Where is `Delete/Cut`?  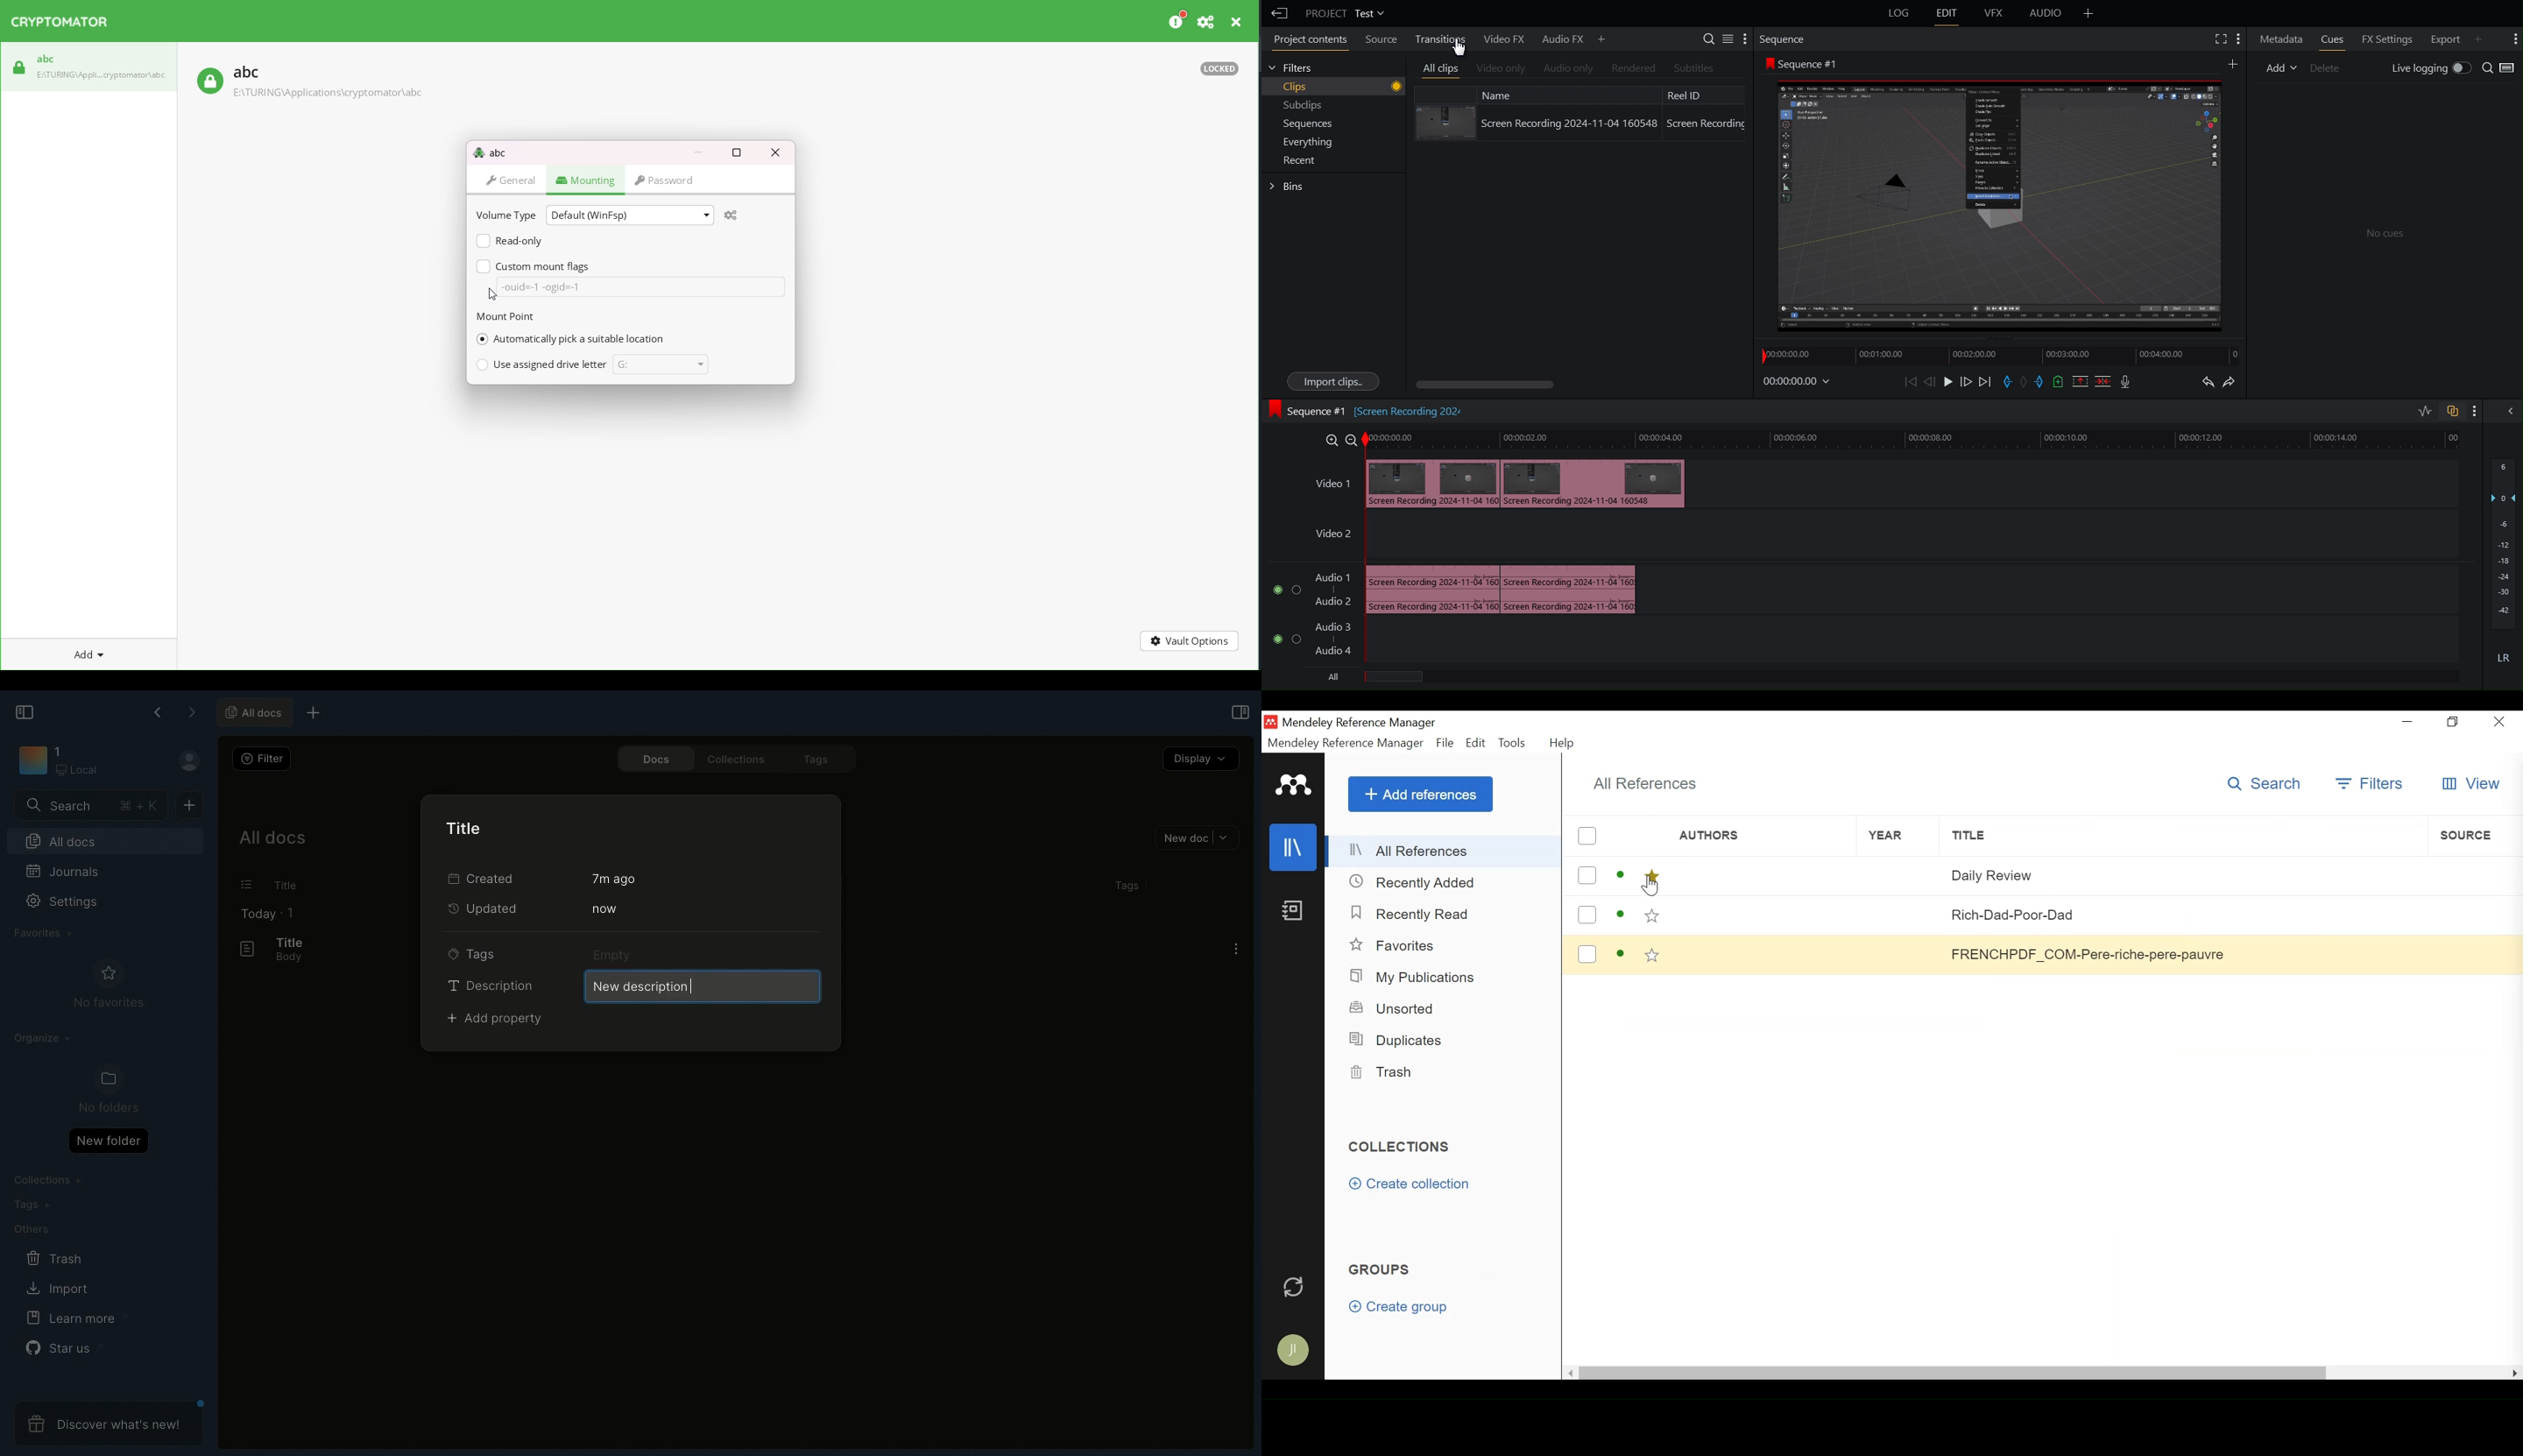 Delete/Cut is located at coordinates (2103, 381).